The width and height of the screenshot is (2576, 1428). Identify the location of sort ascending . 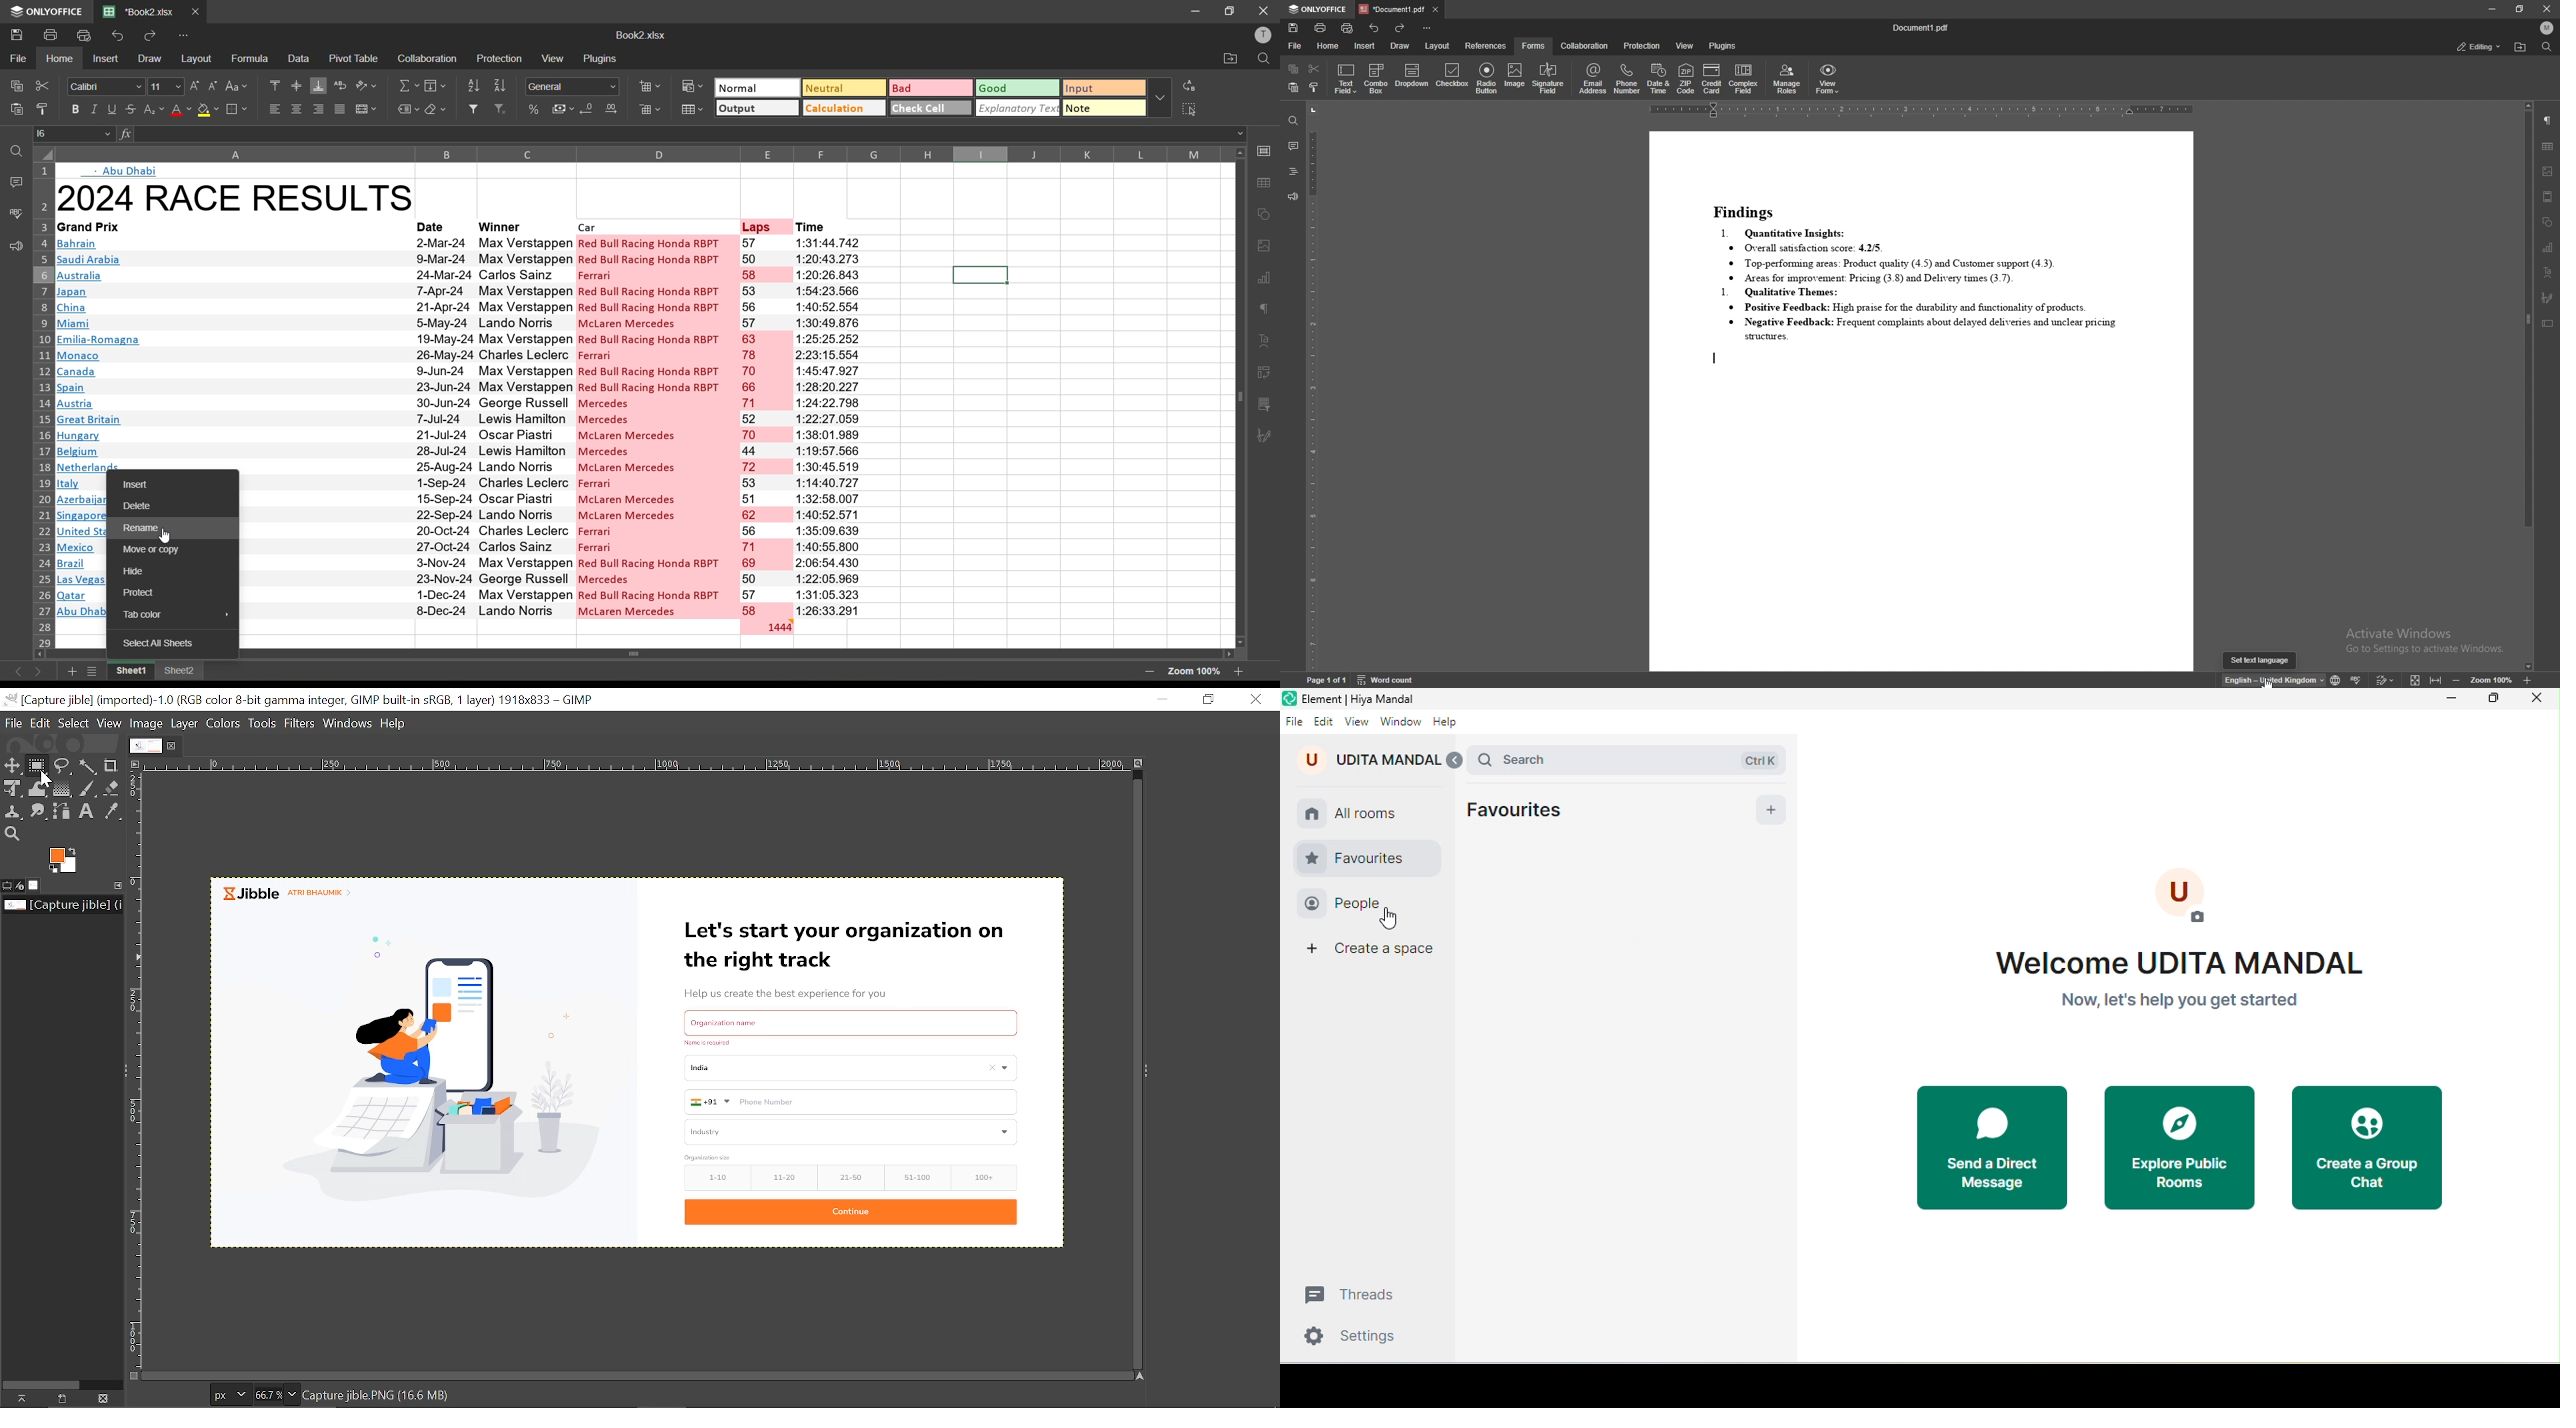
(477, 87).